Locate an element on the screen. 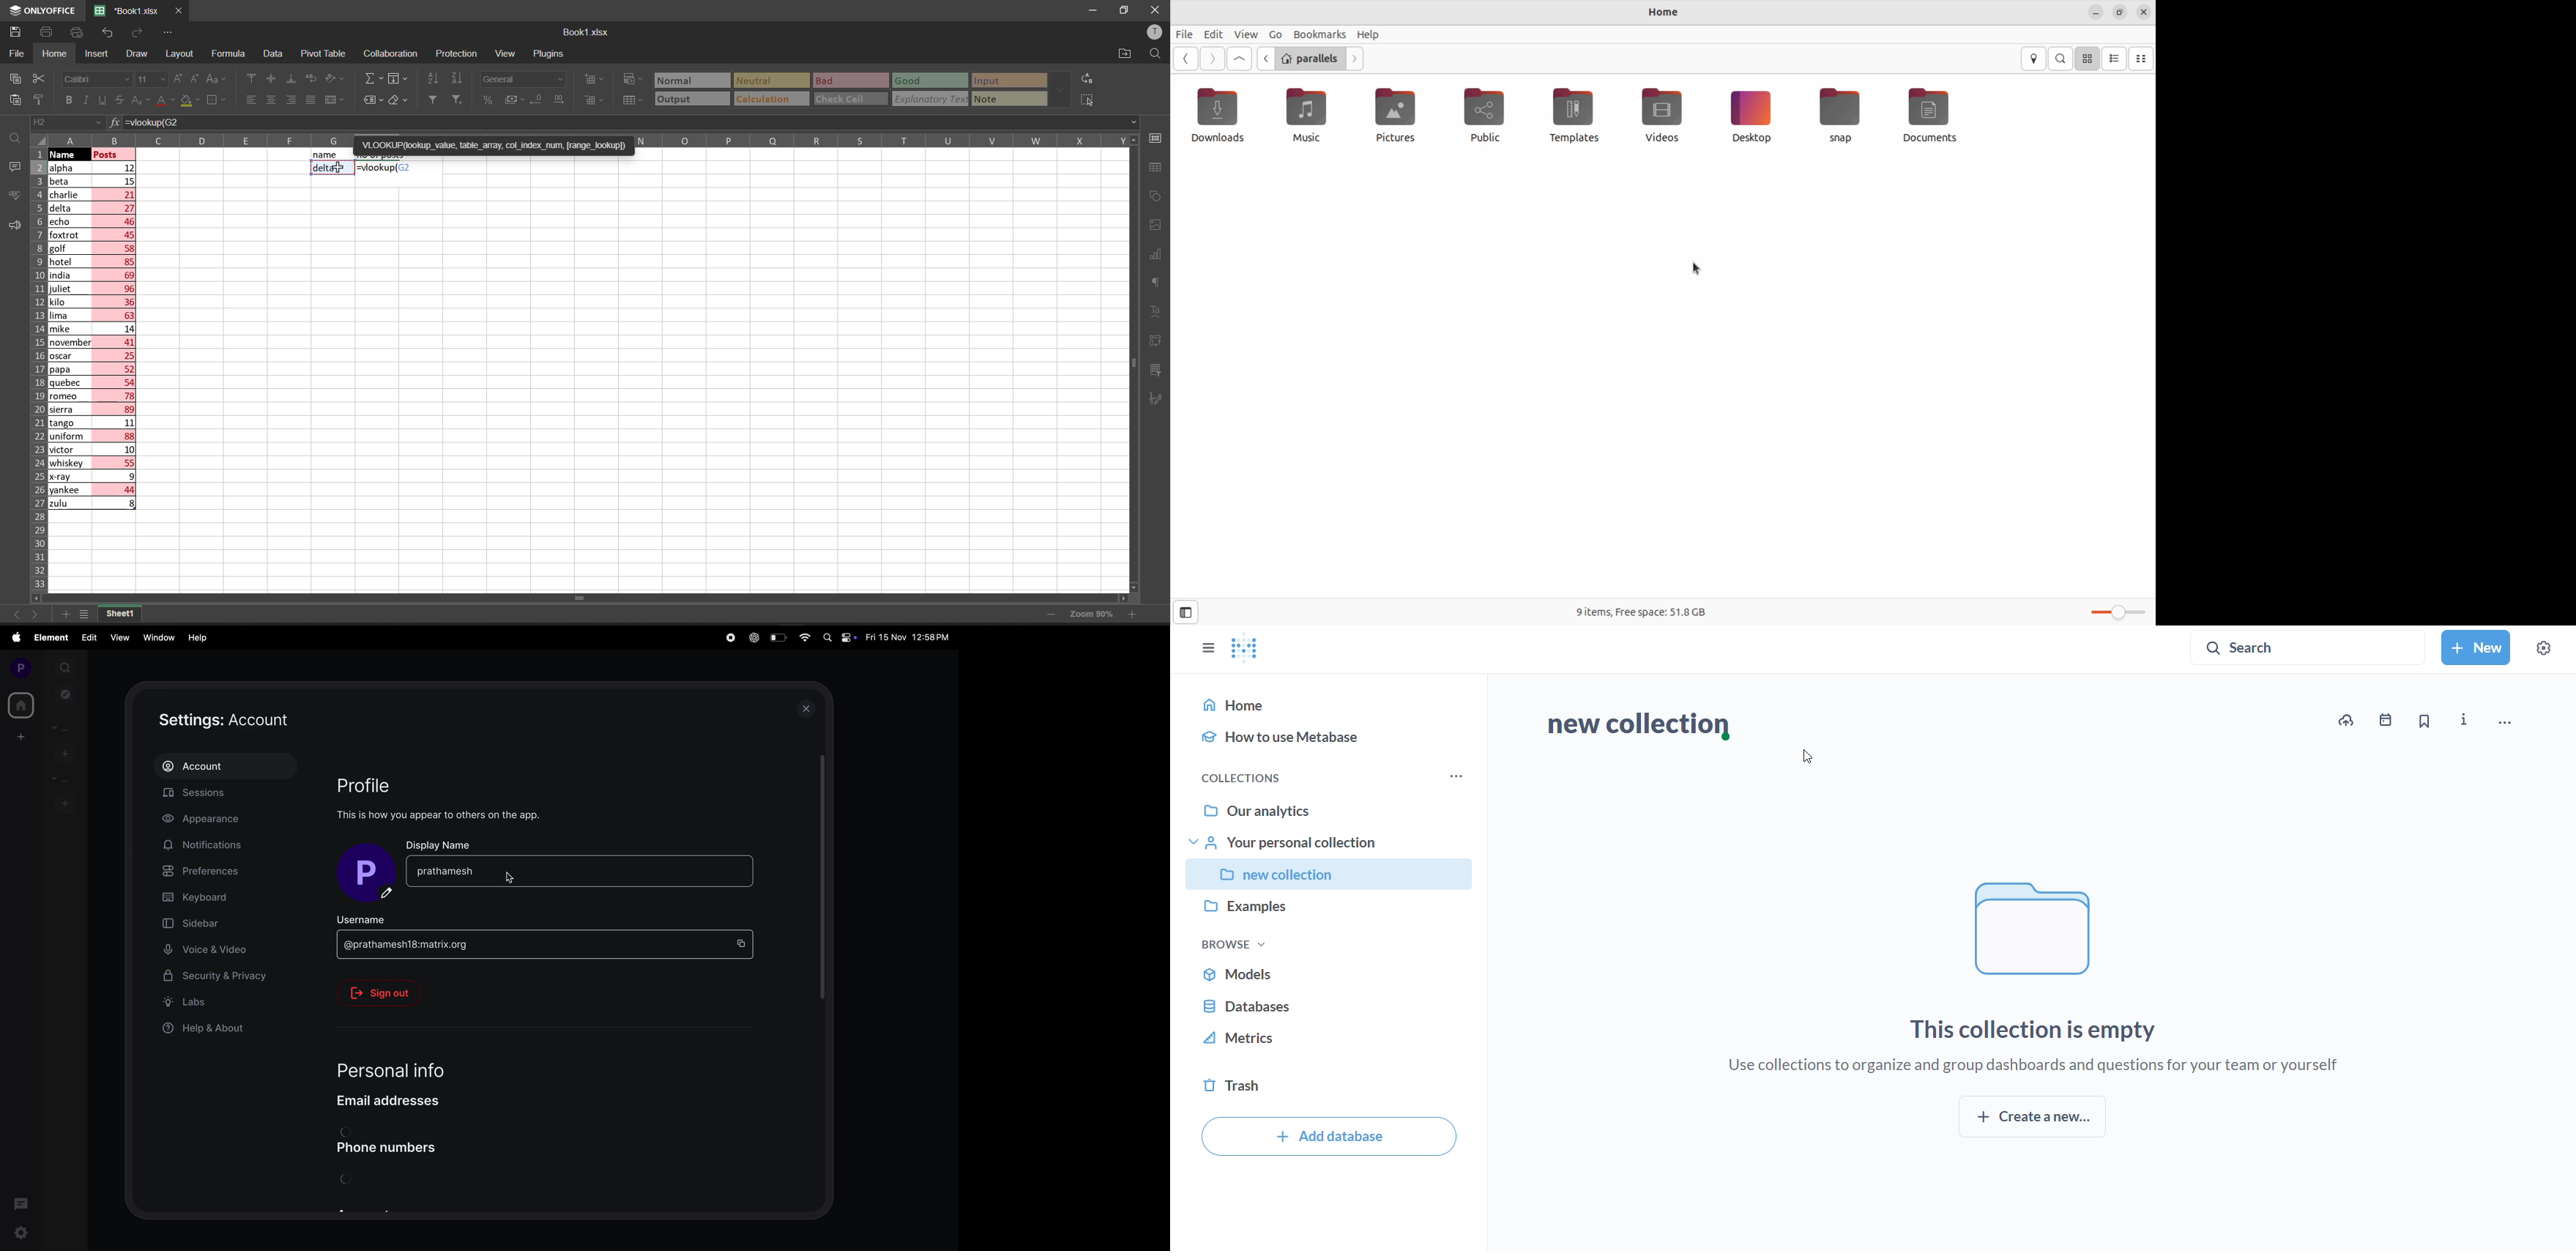 This screenshot has width=2576, height=1260. collection  is located at coordinates (1330, 875).